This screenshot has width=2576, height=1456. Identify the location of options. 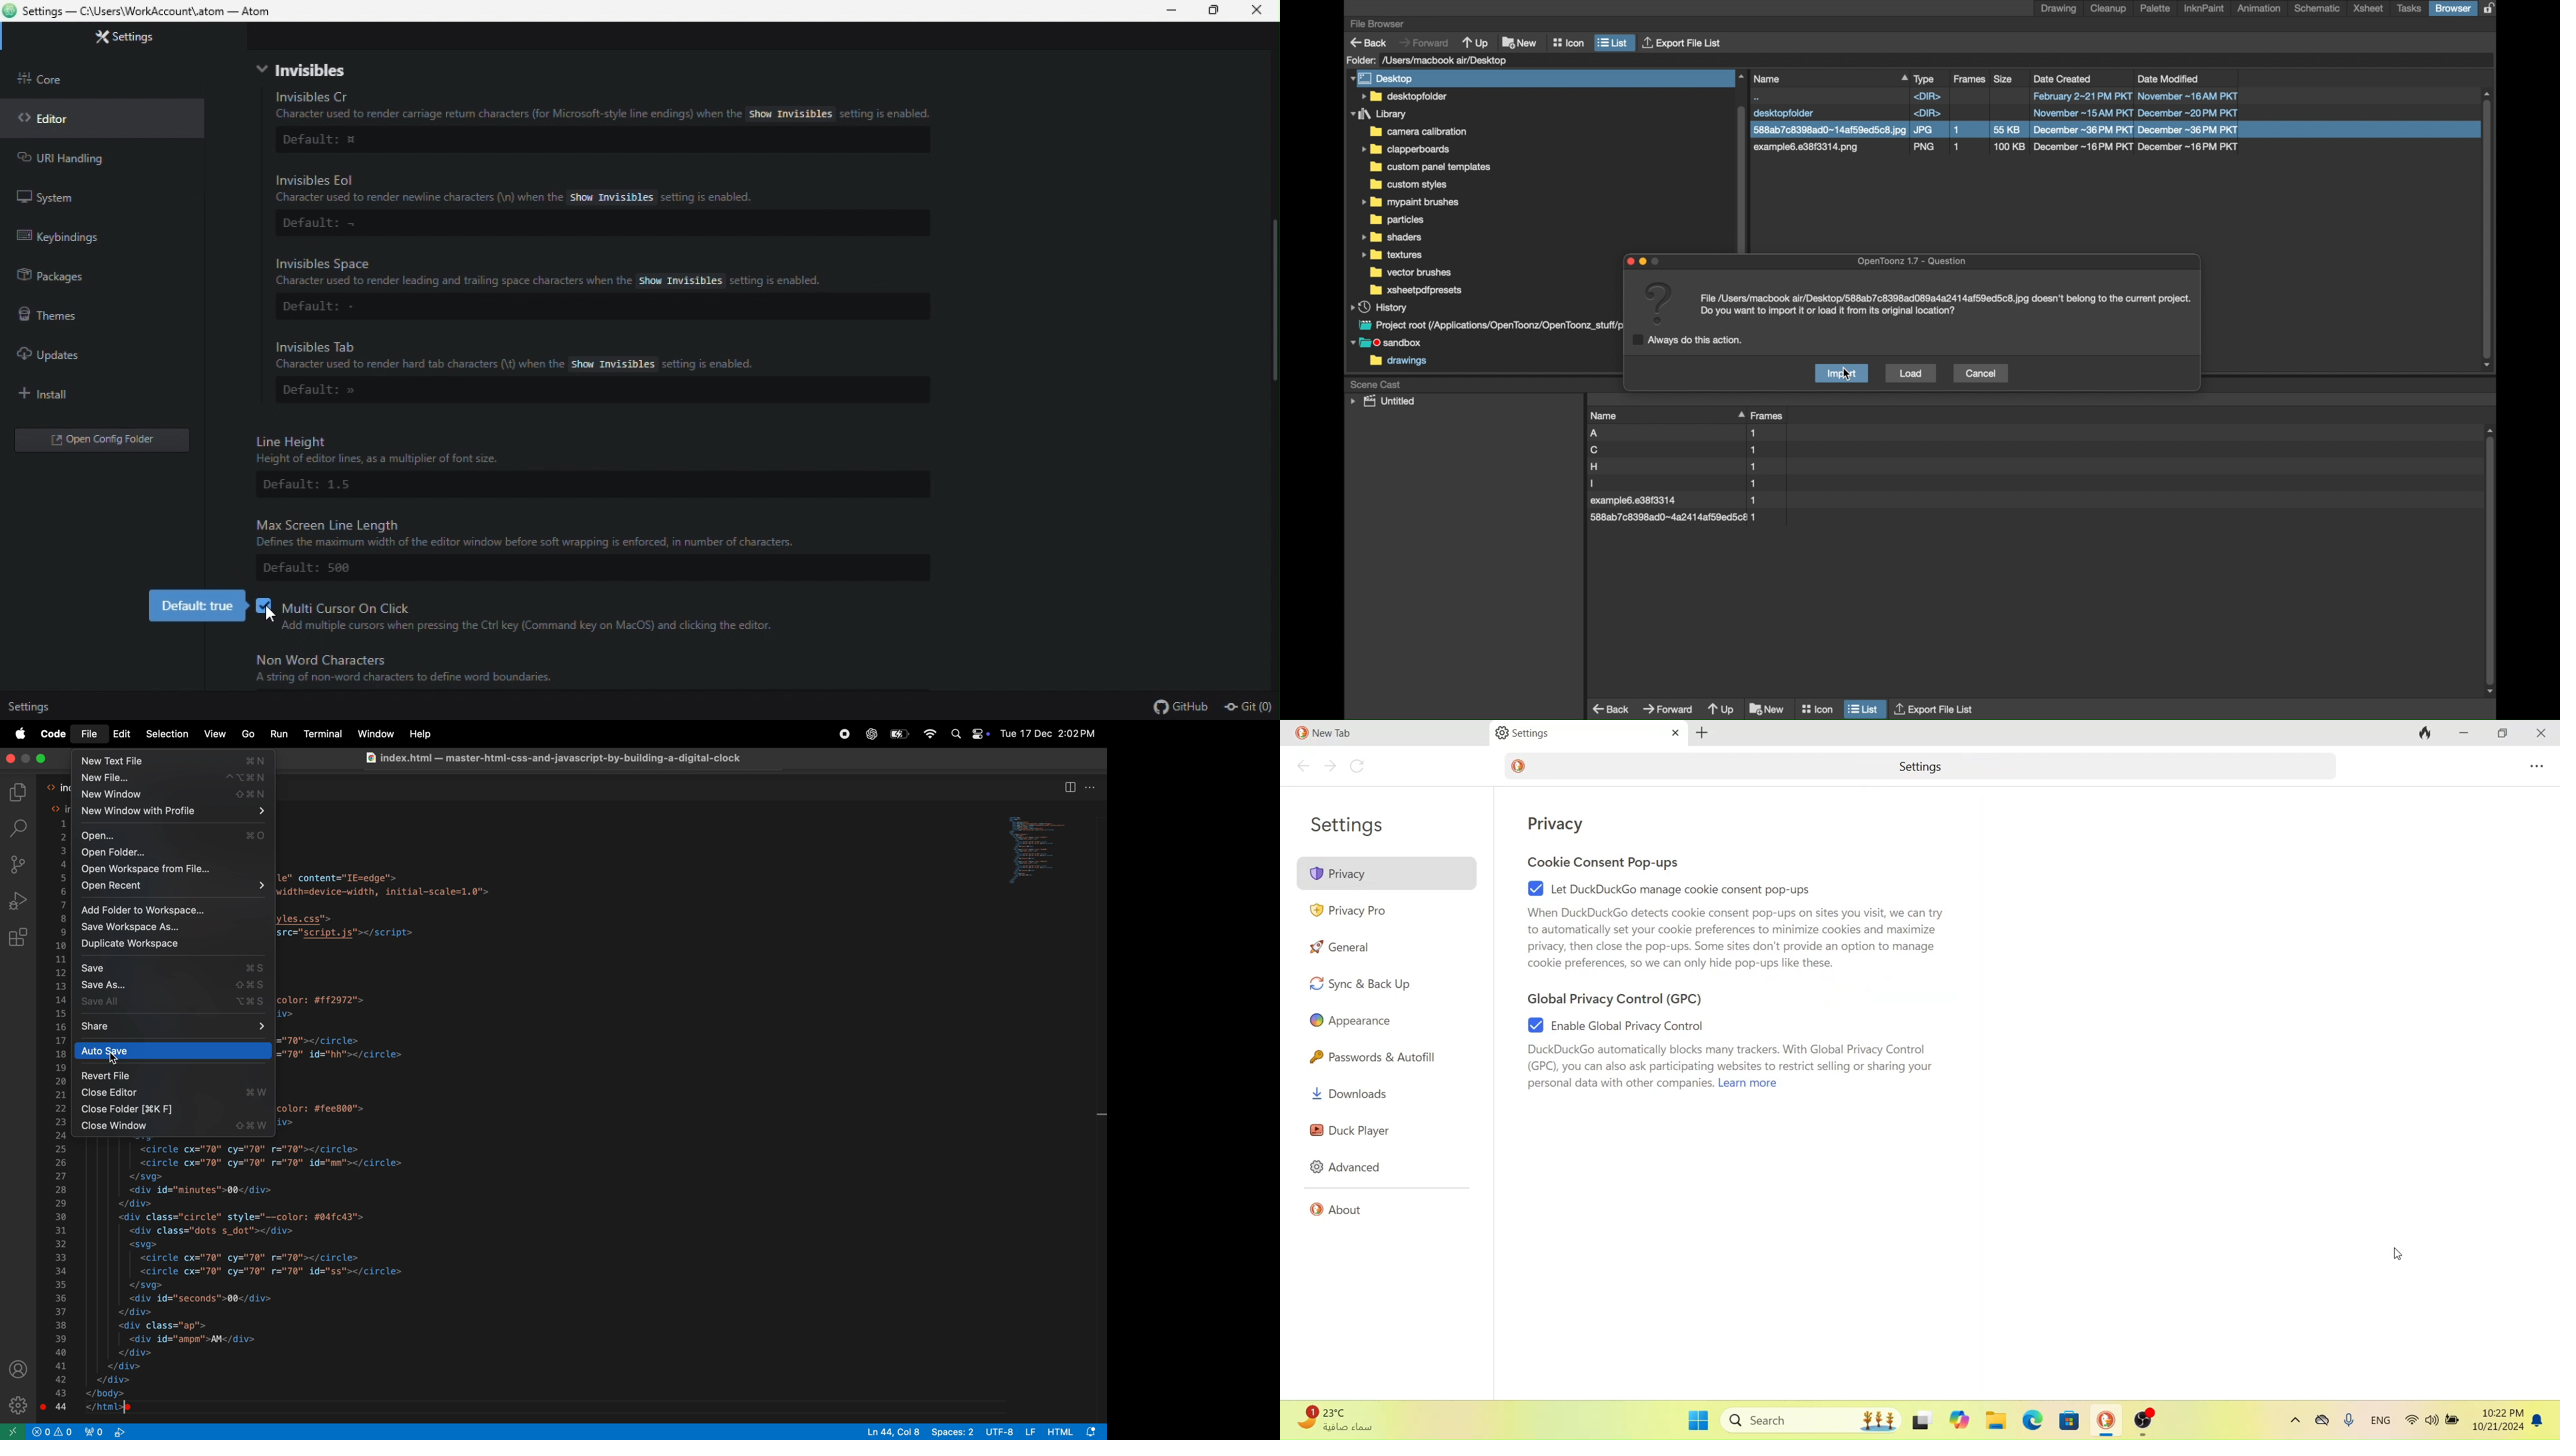
(1091, 786).